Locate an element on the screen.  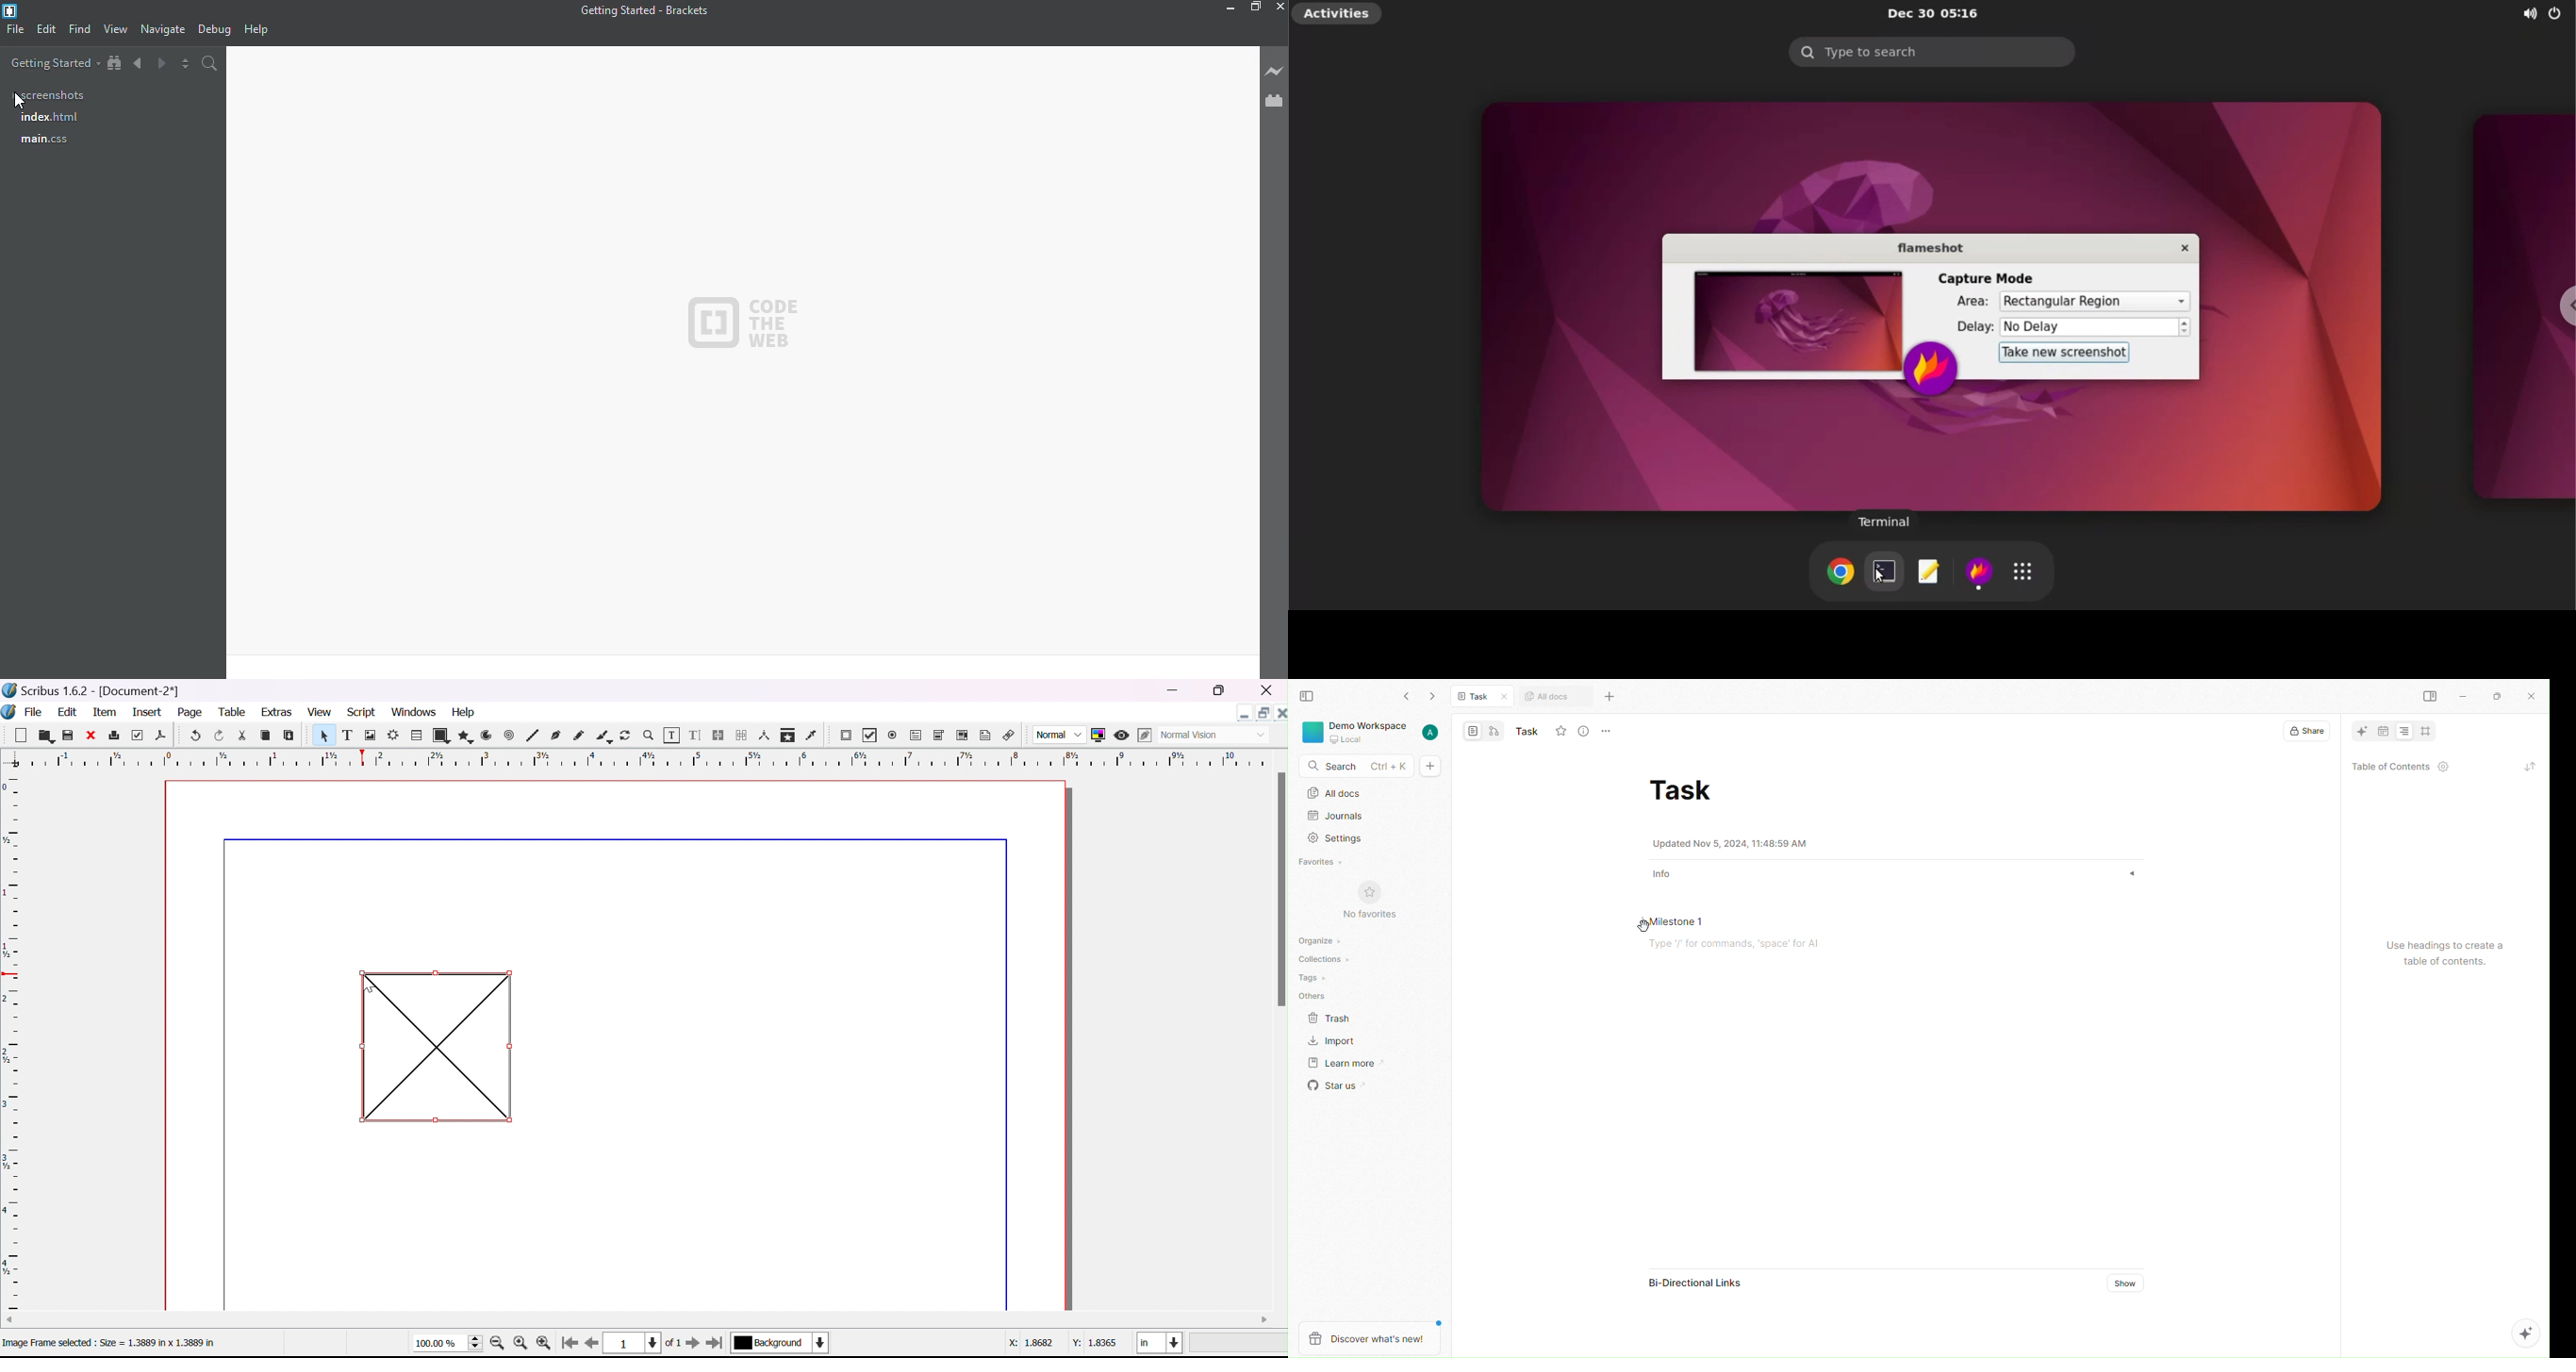
edit is located at coordinates (67, 711).